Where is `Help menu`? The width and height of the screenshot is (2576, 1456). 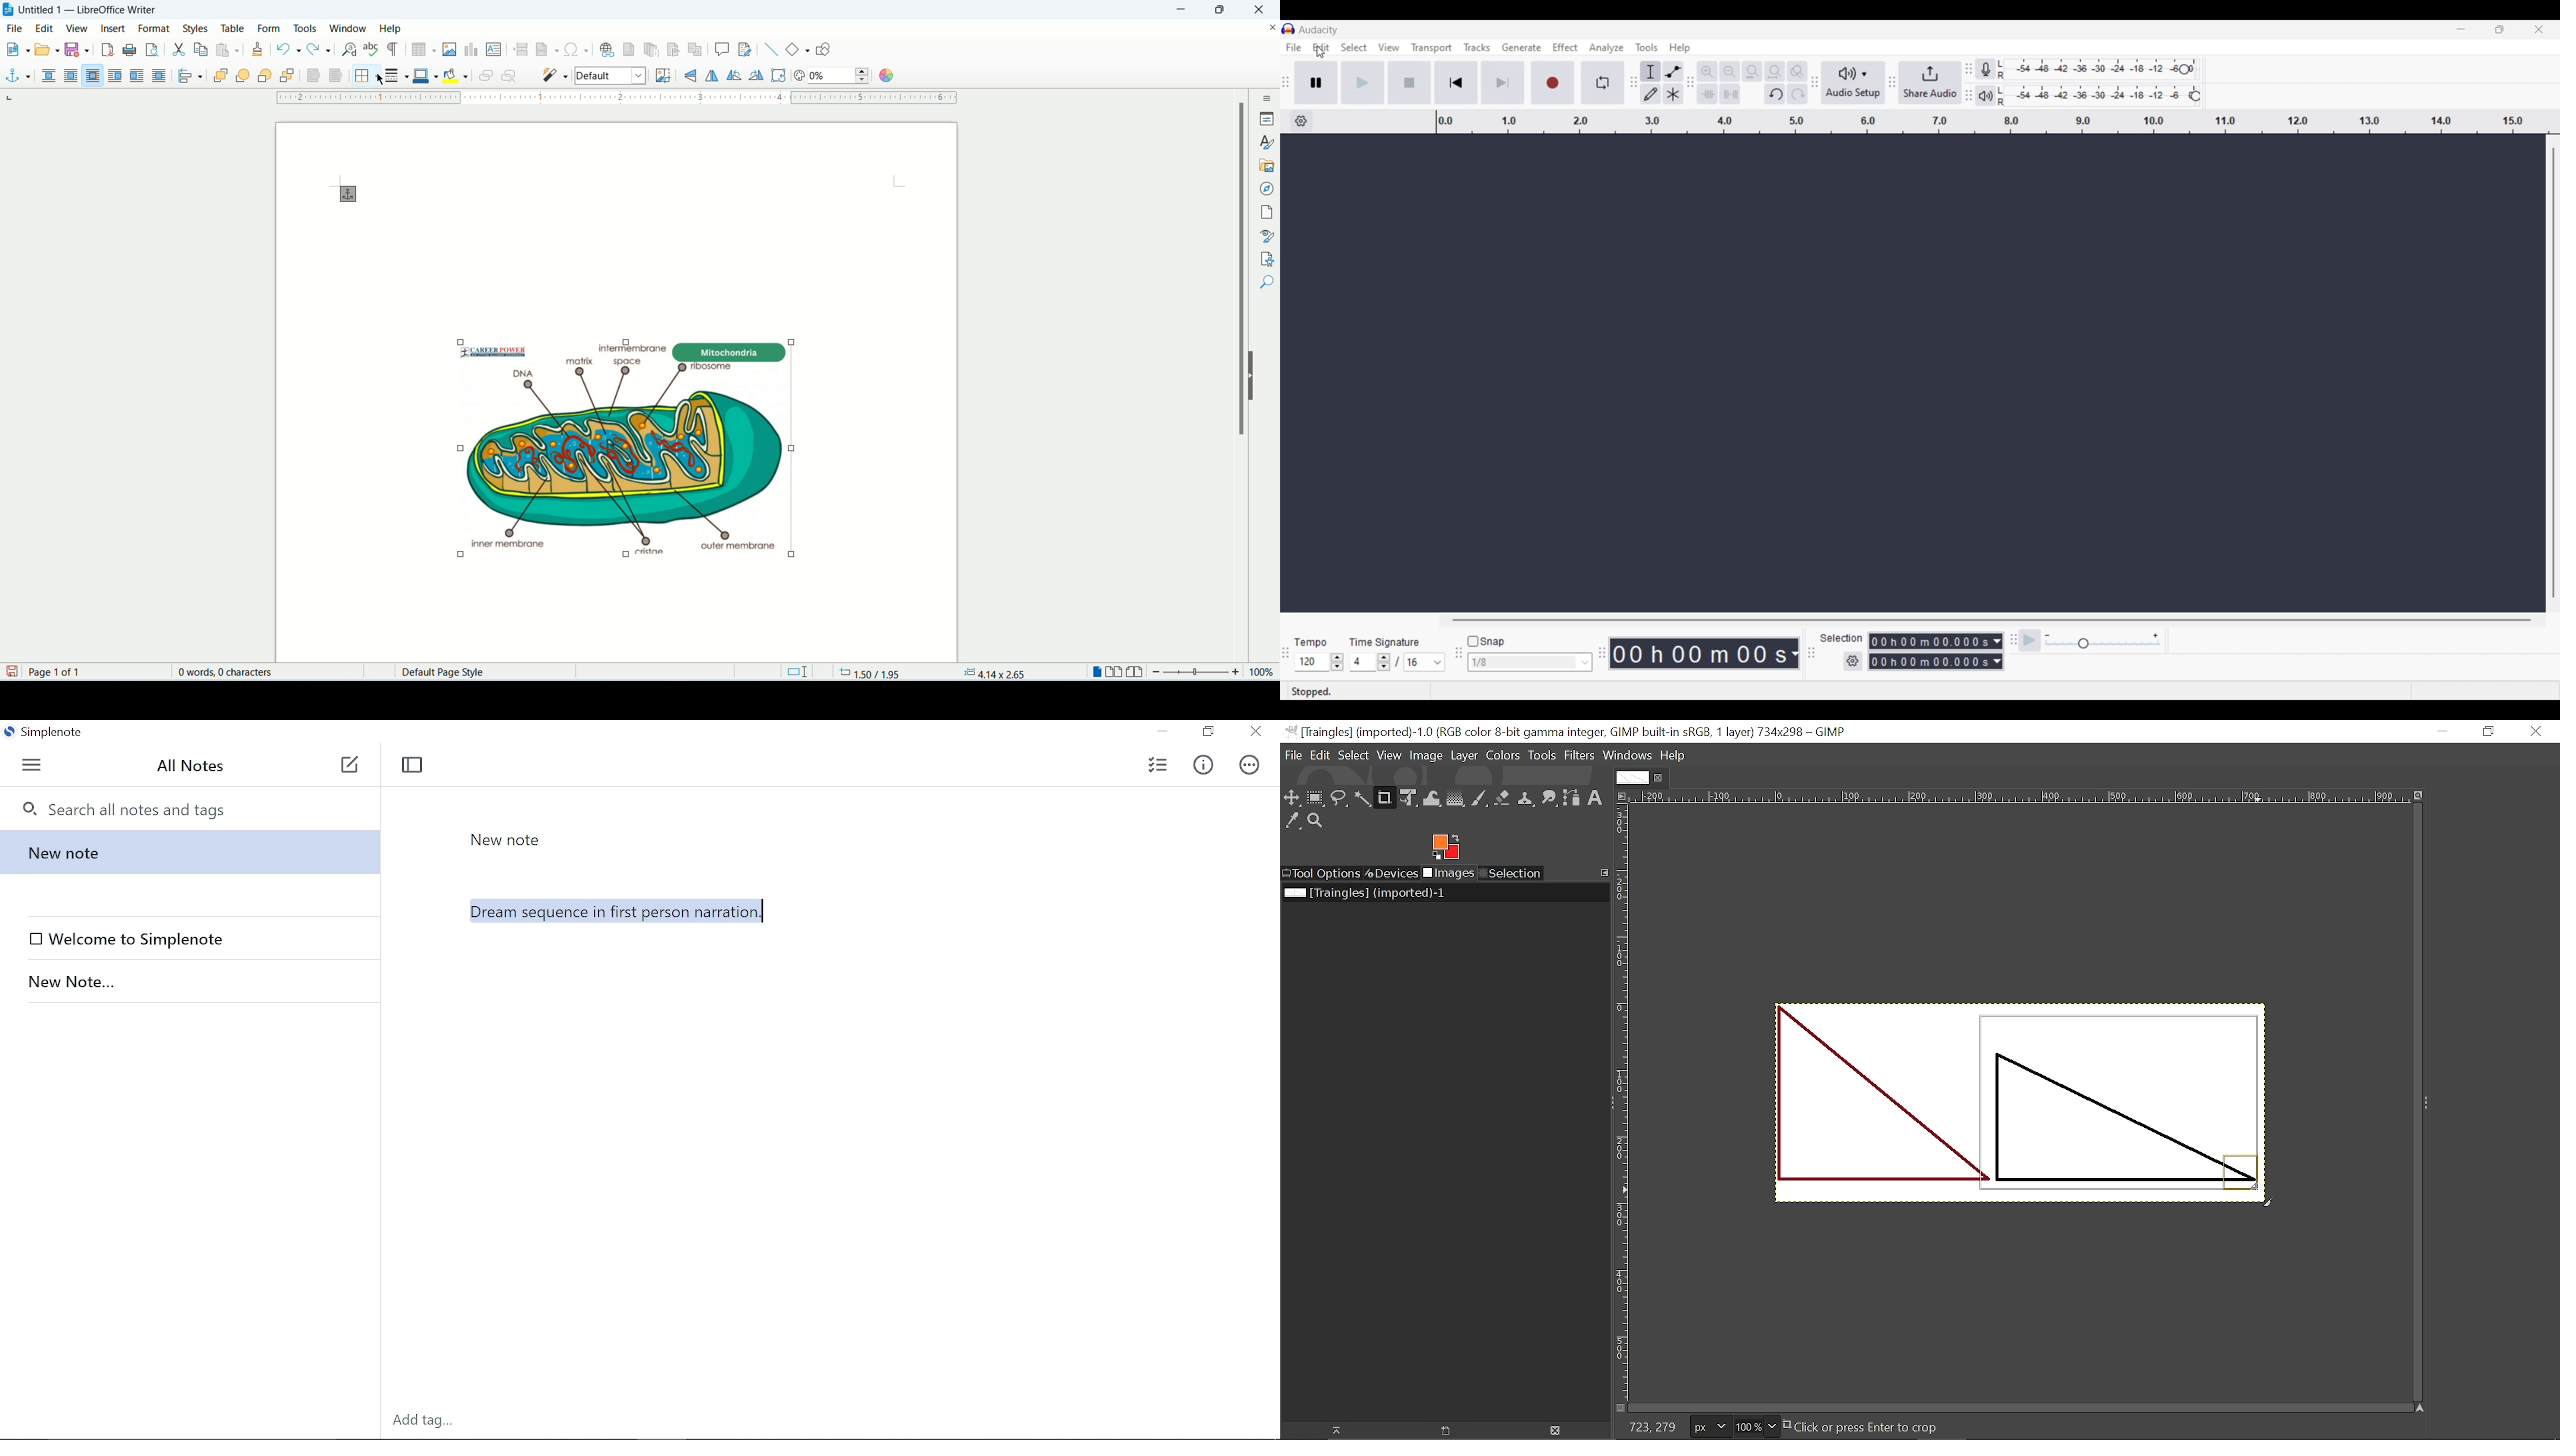 Help menu is located at coordinates (1679, 48).